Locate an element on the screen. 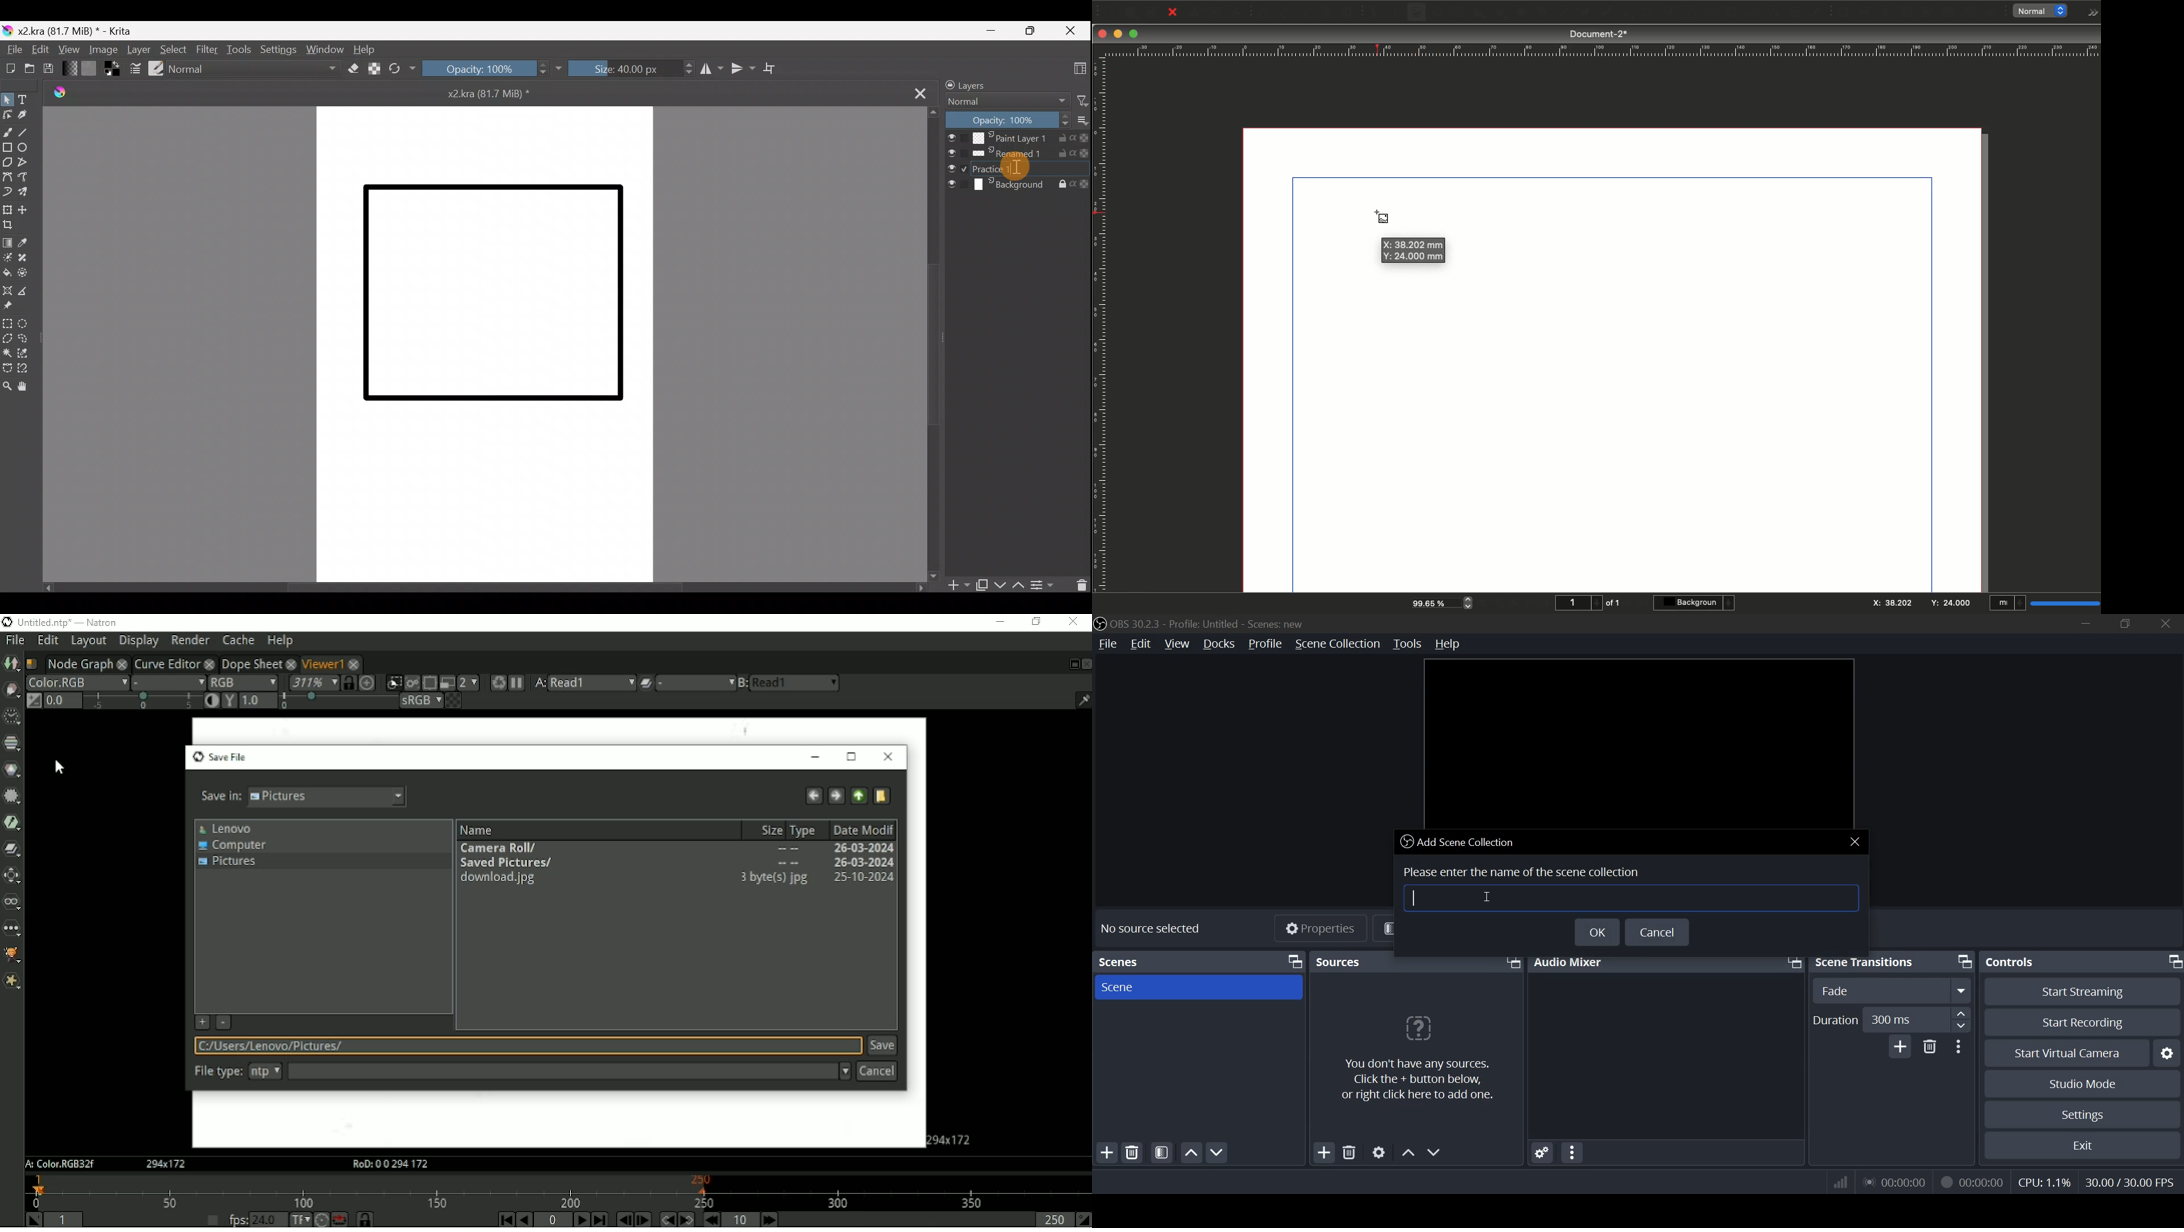 Image resolution: width=2184 pixels, height=1232 pixels. PDF list box is located at coordinates (1949, 13).